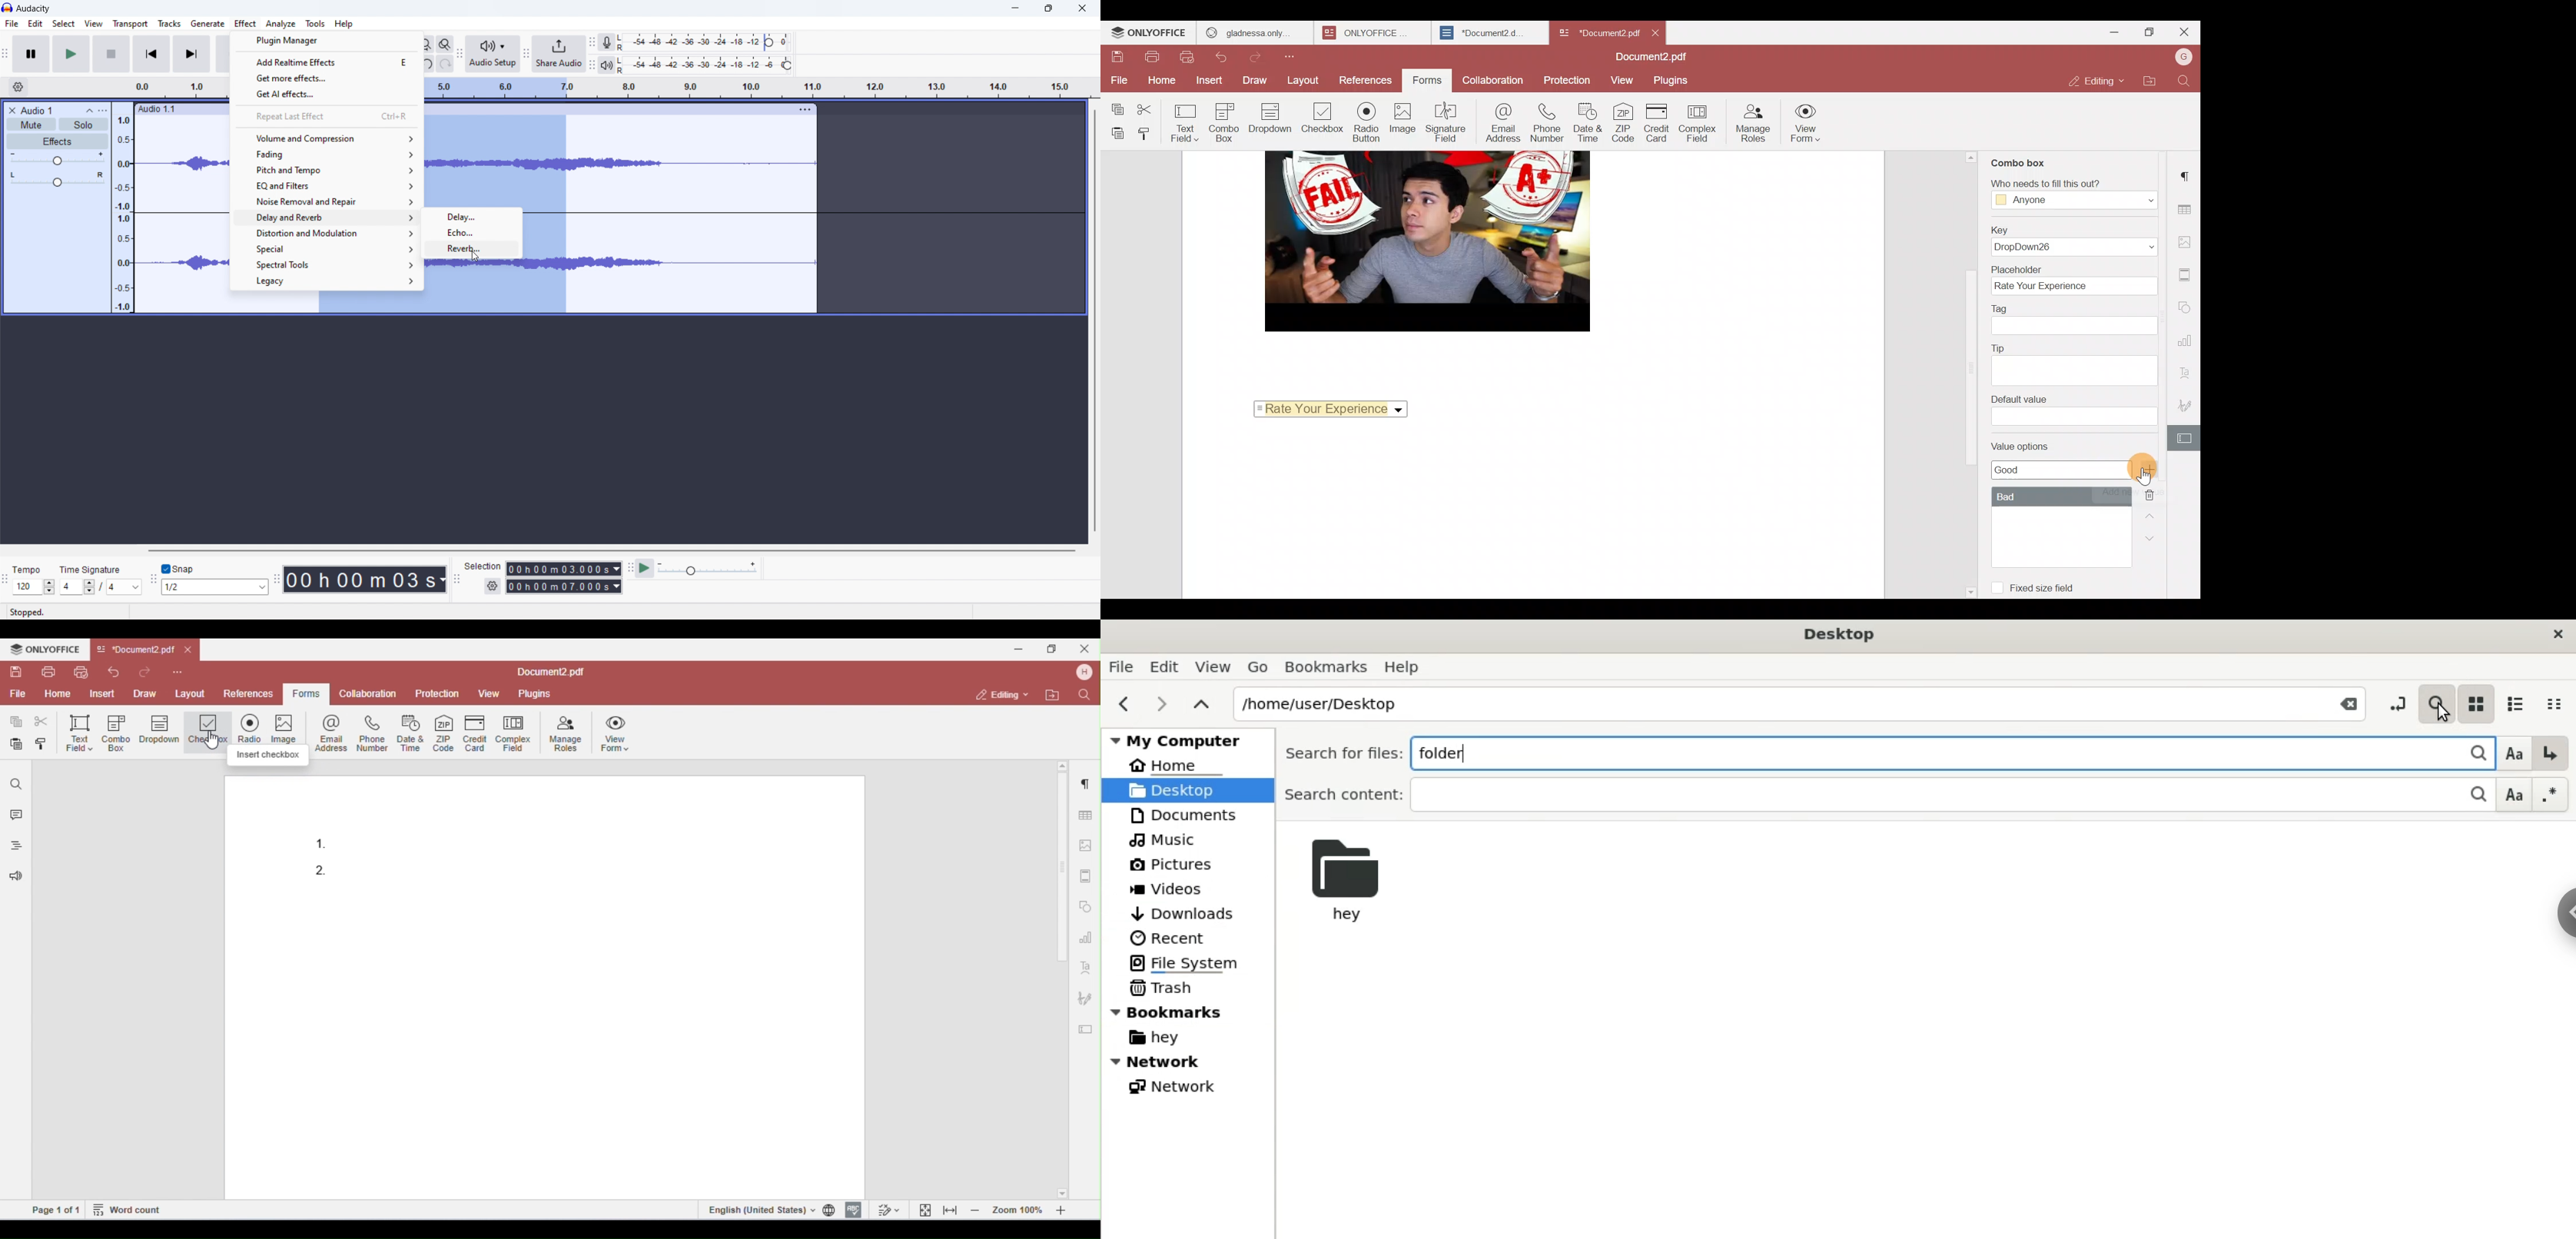 This screenshot has height=1260, width=2576. What do you see at coordinates (1363, 79) in the screenshot?
I see `References` at bounding box center [1363, 79].